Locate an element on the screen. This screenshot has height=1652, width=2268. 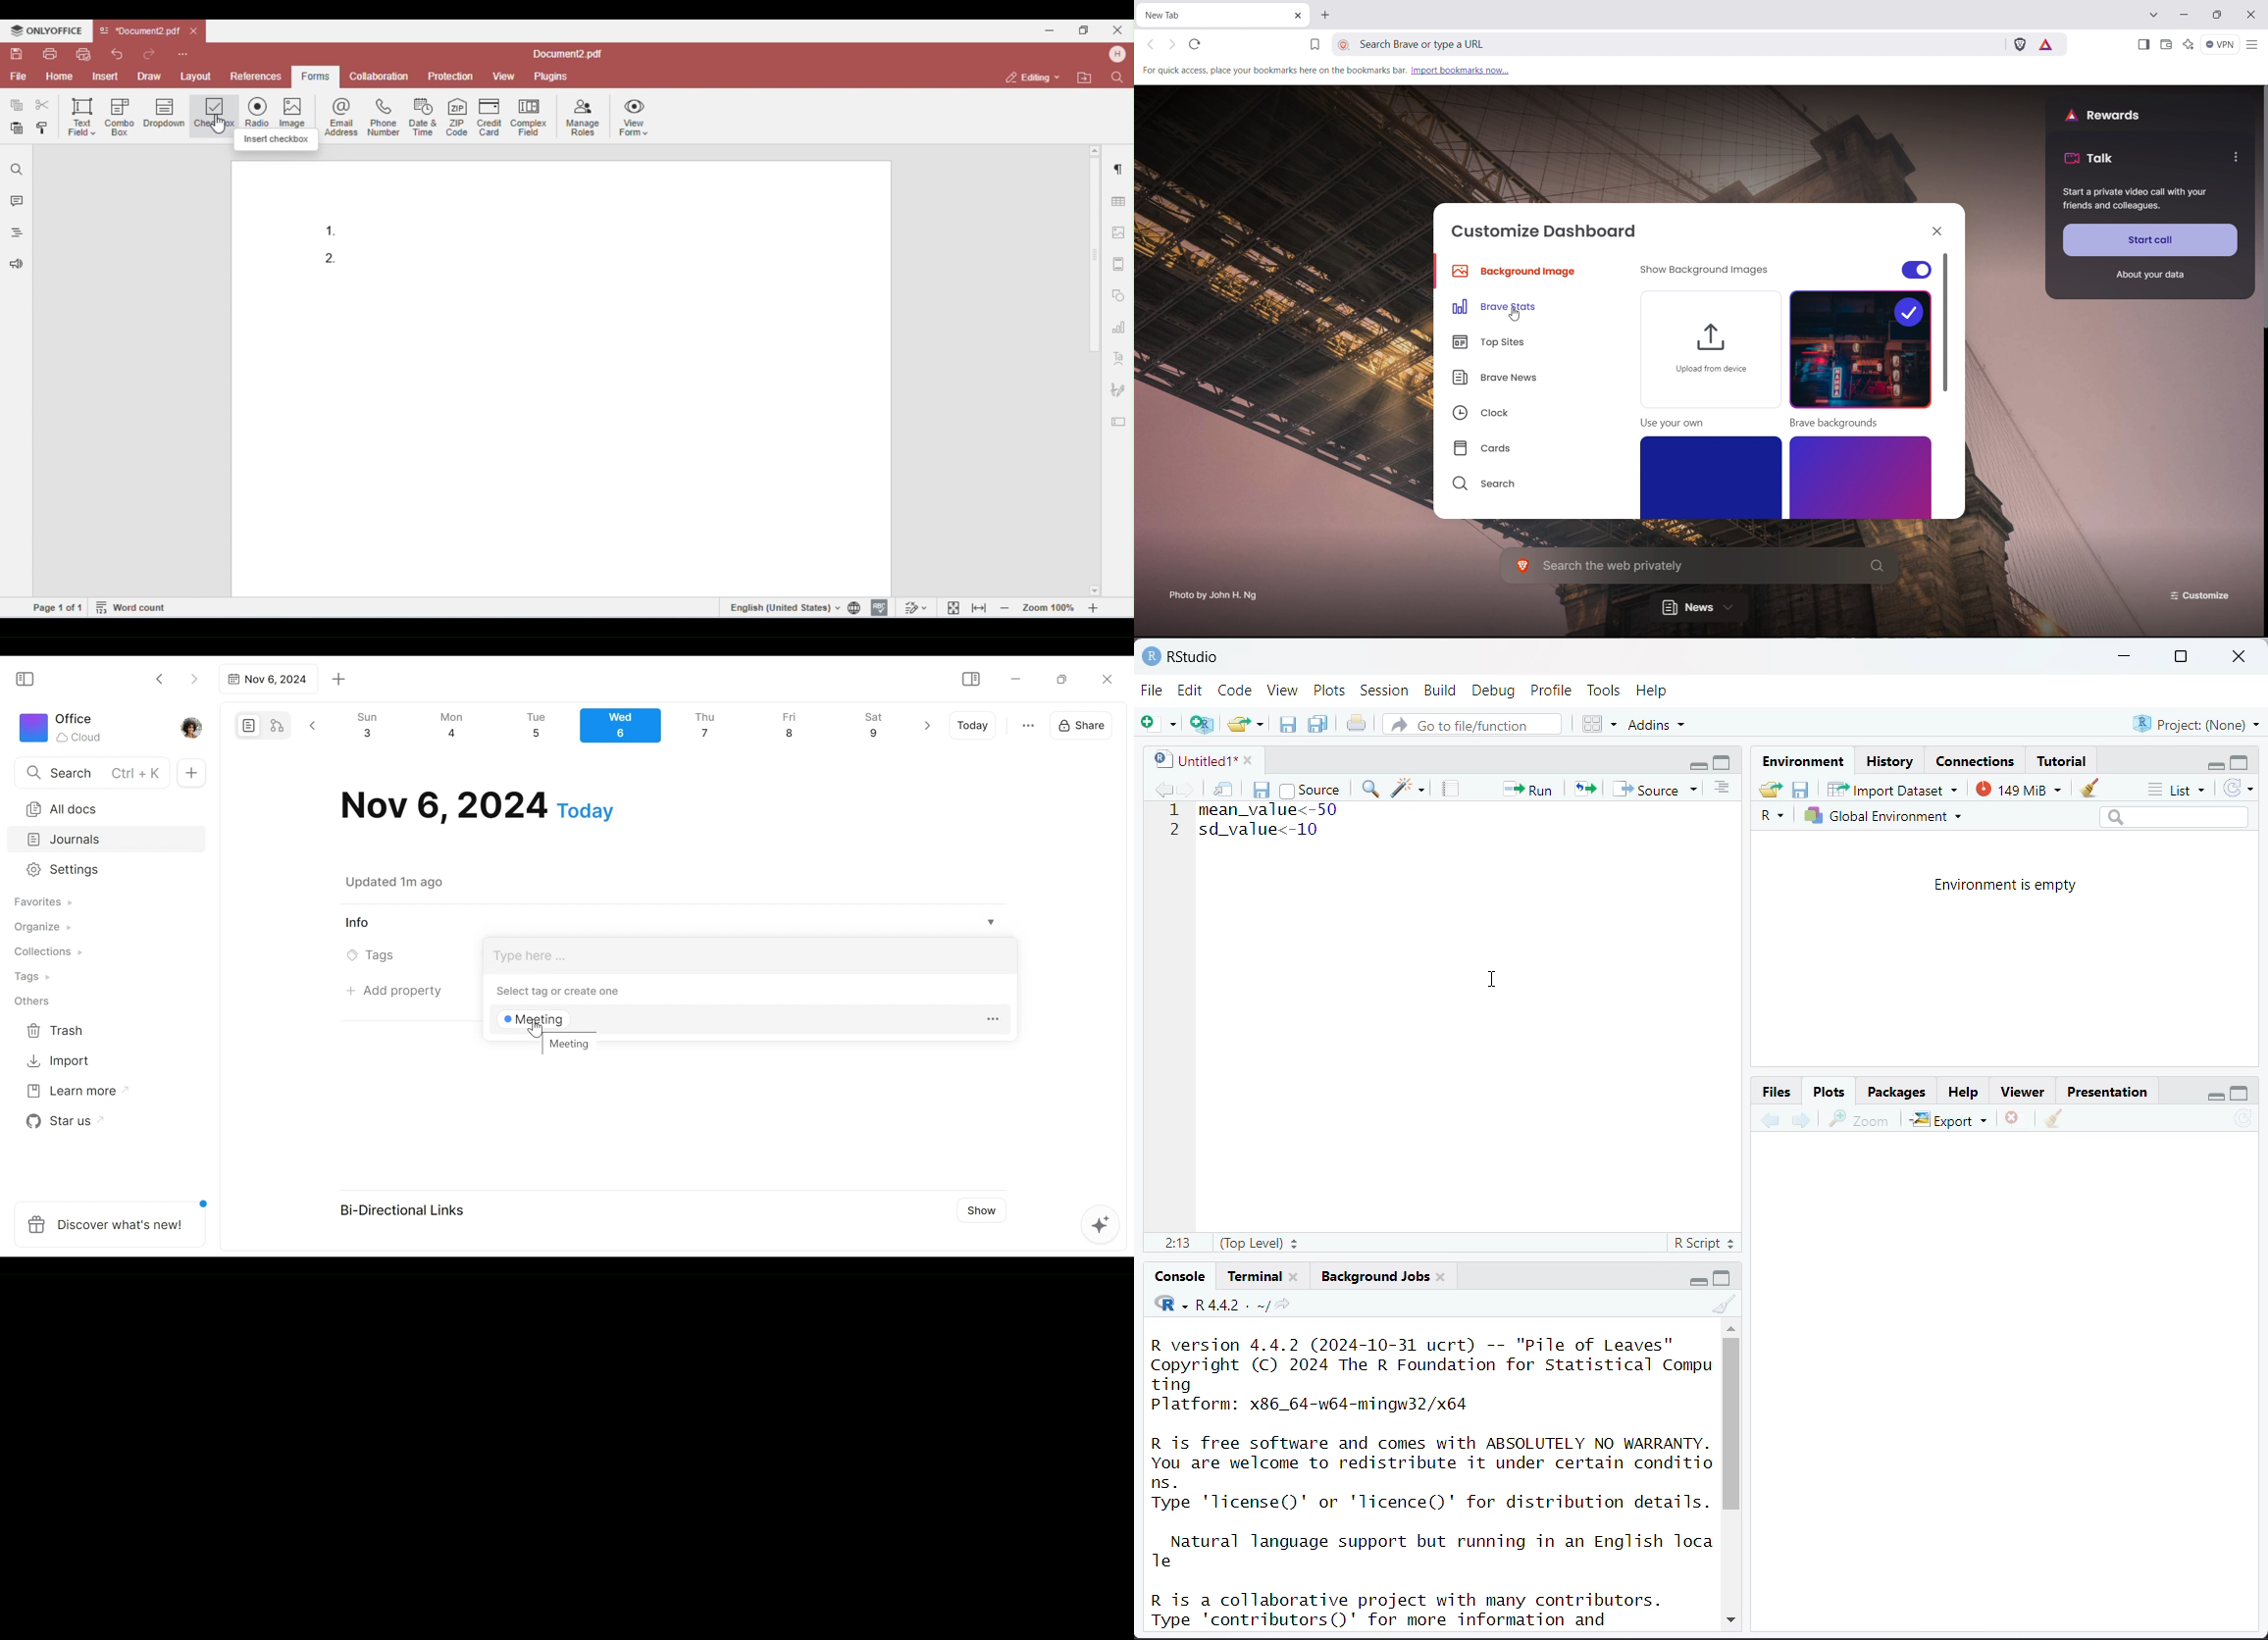
sd_value<-10 is located at coordinates (1264, 834).